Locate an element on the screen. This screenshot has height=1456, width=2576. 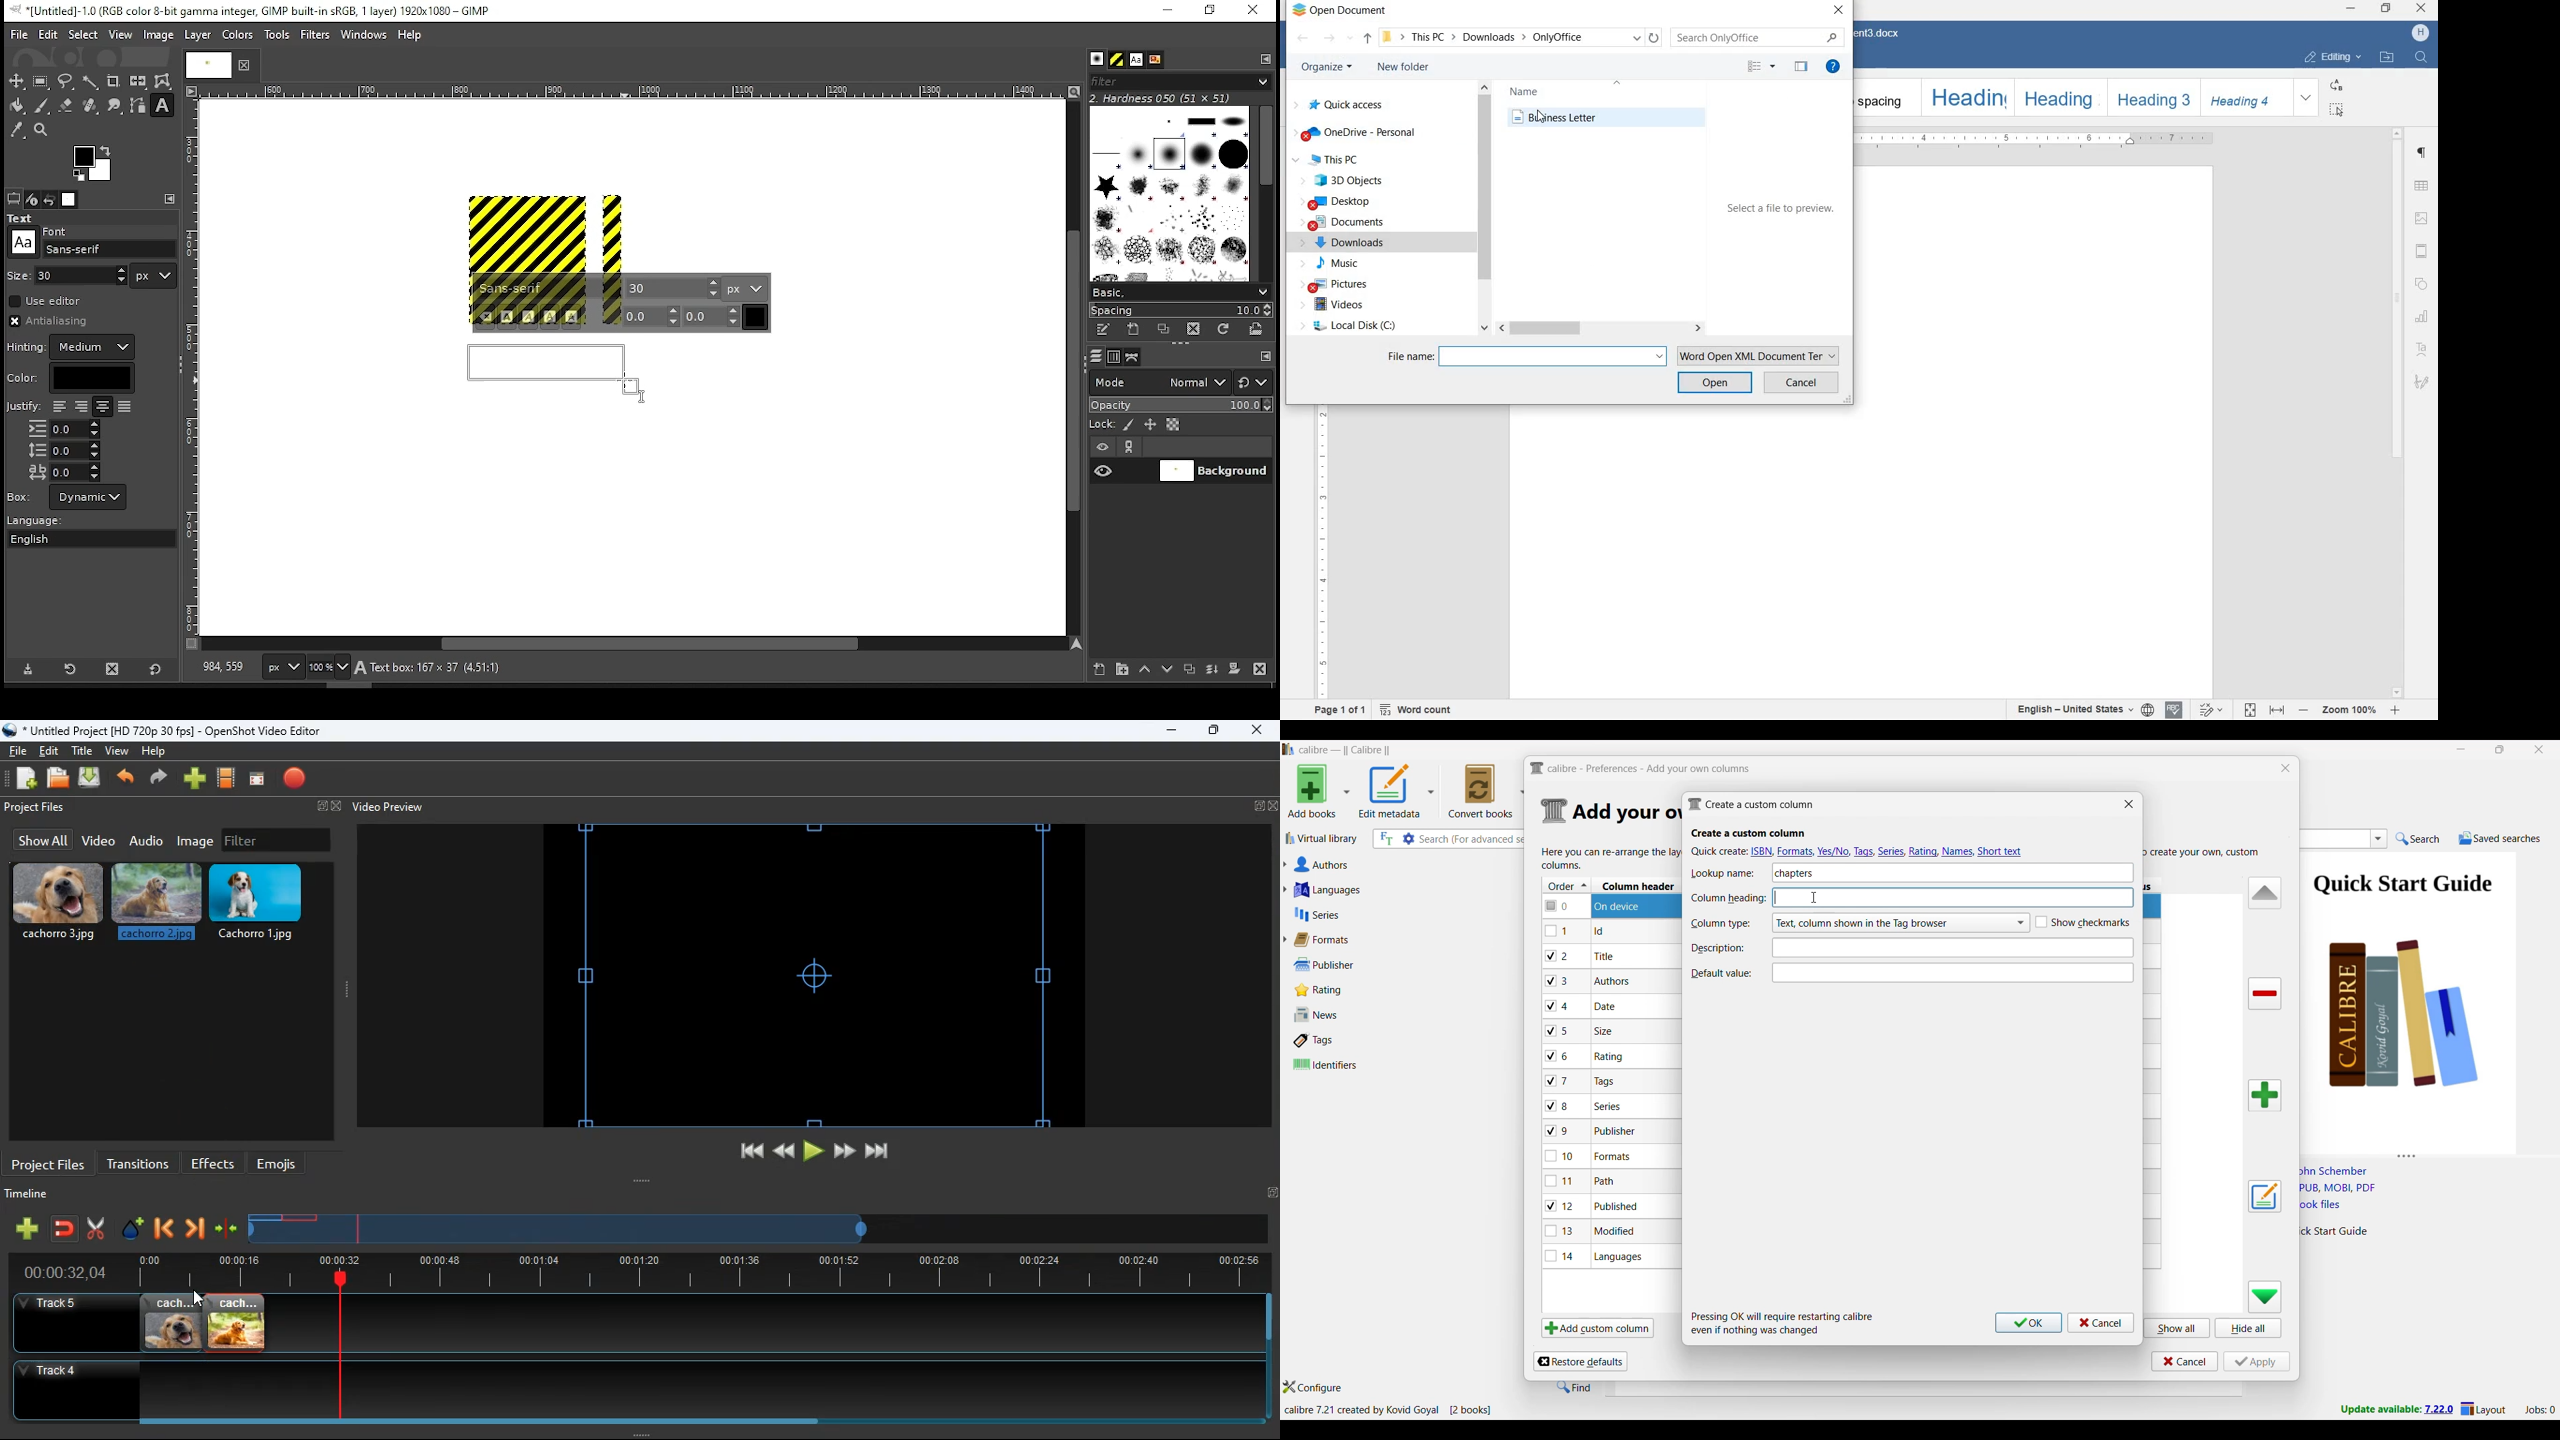
Show interface in a smaller tab is located at coordinates (2501, 749).